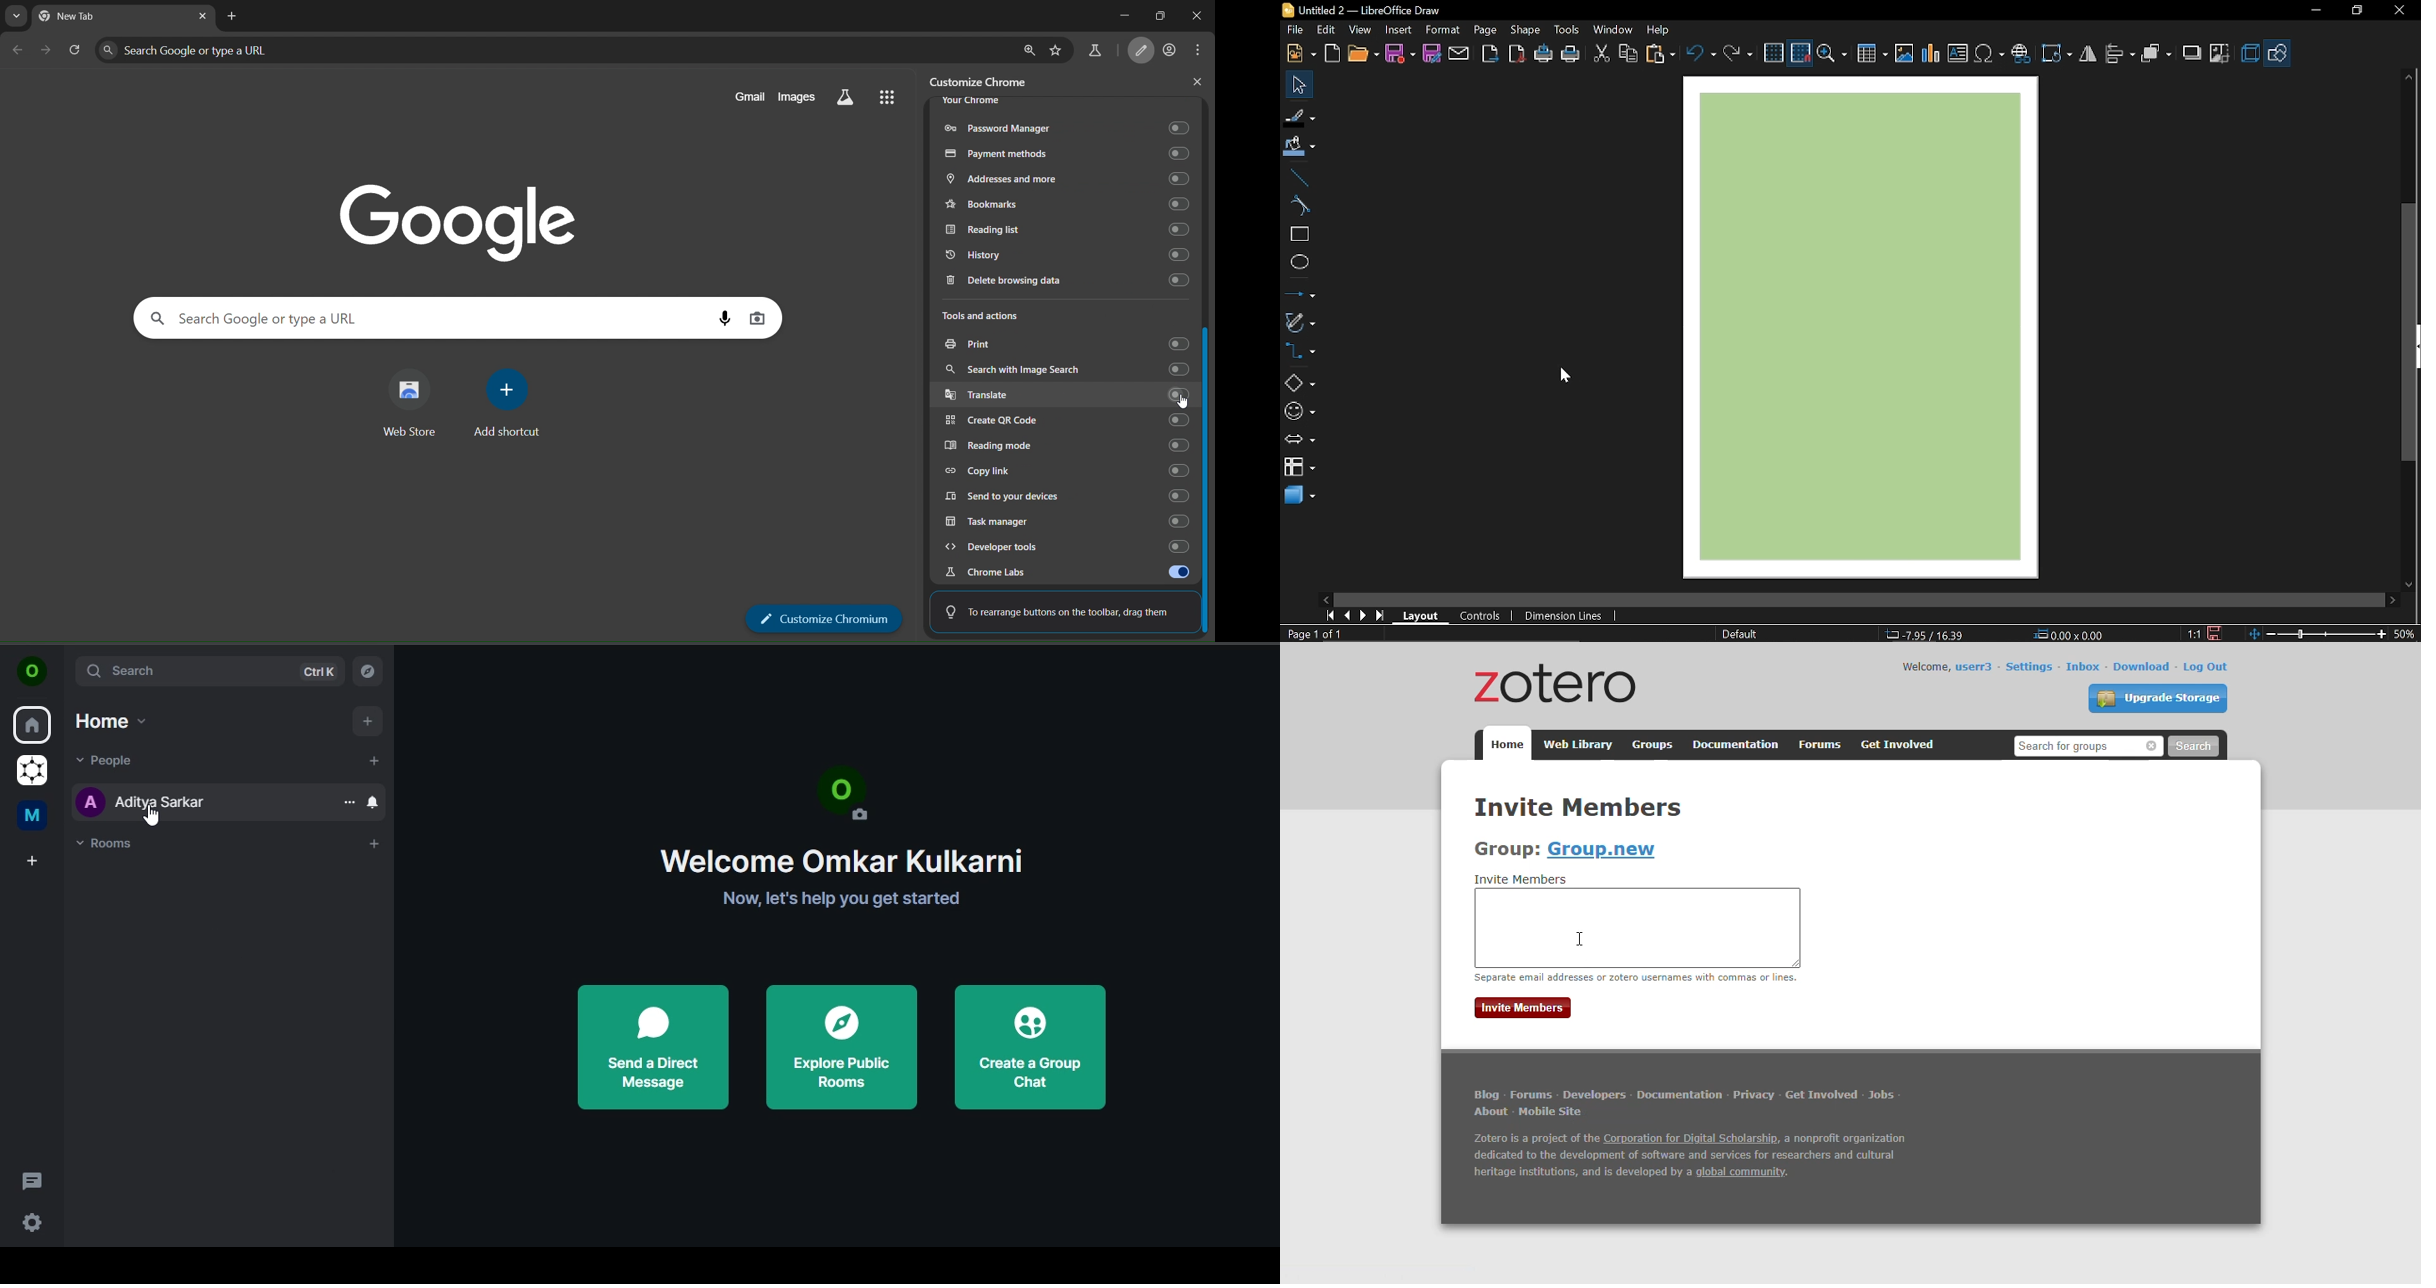  Describe the element at coordinates (1064, 178) in the screenshot. I see `addresses and more` at that location.